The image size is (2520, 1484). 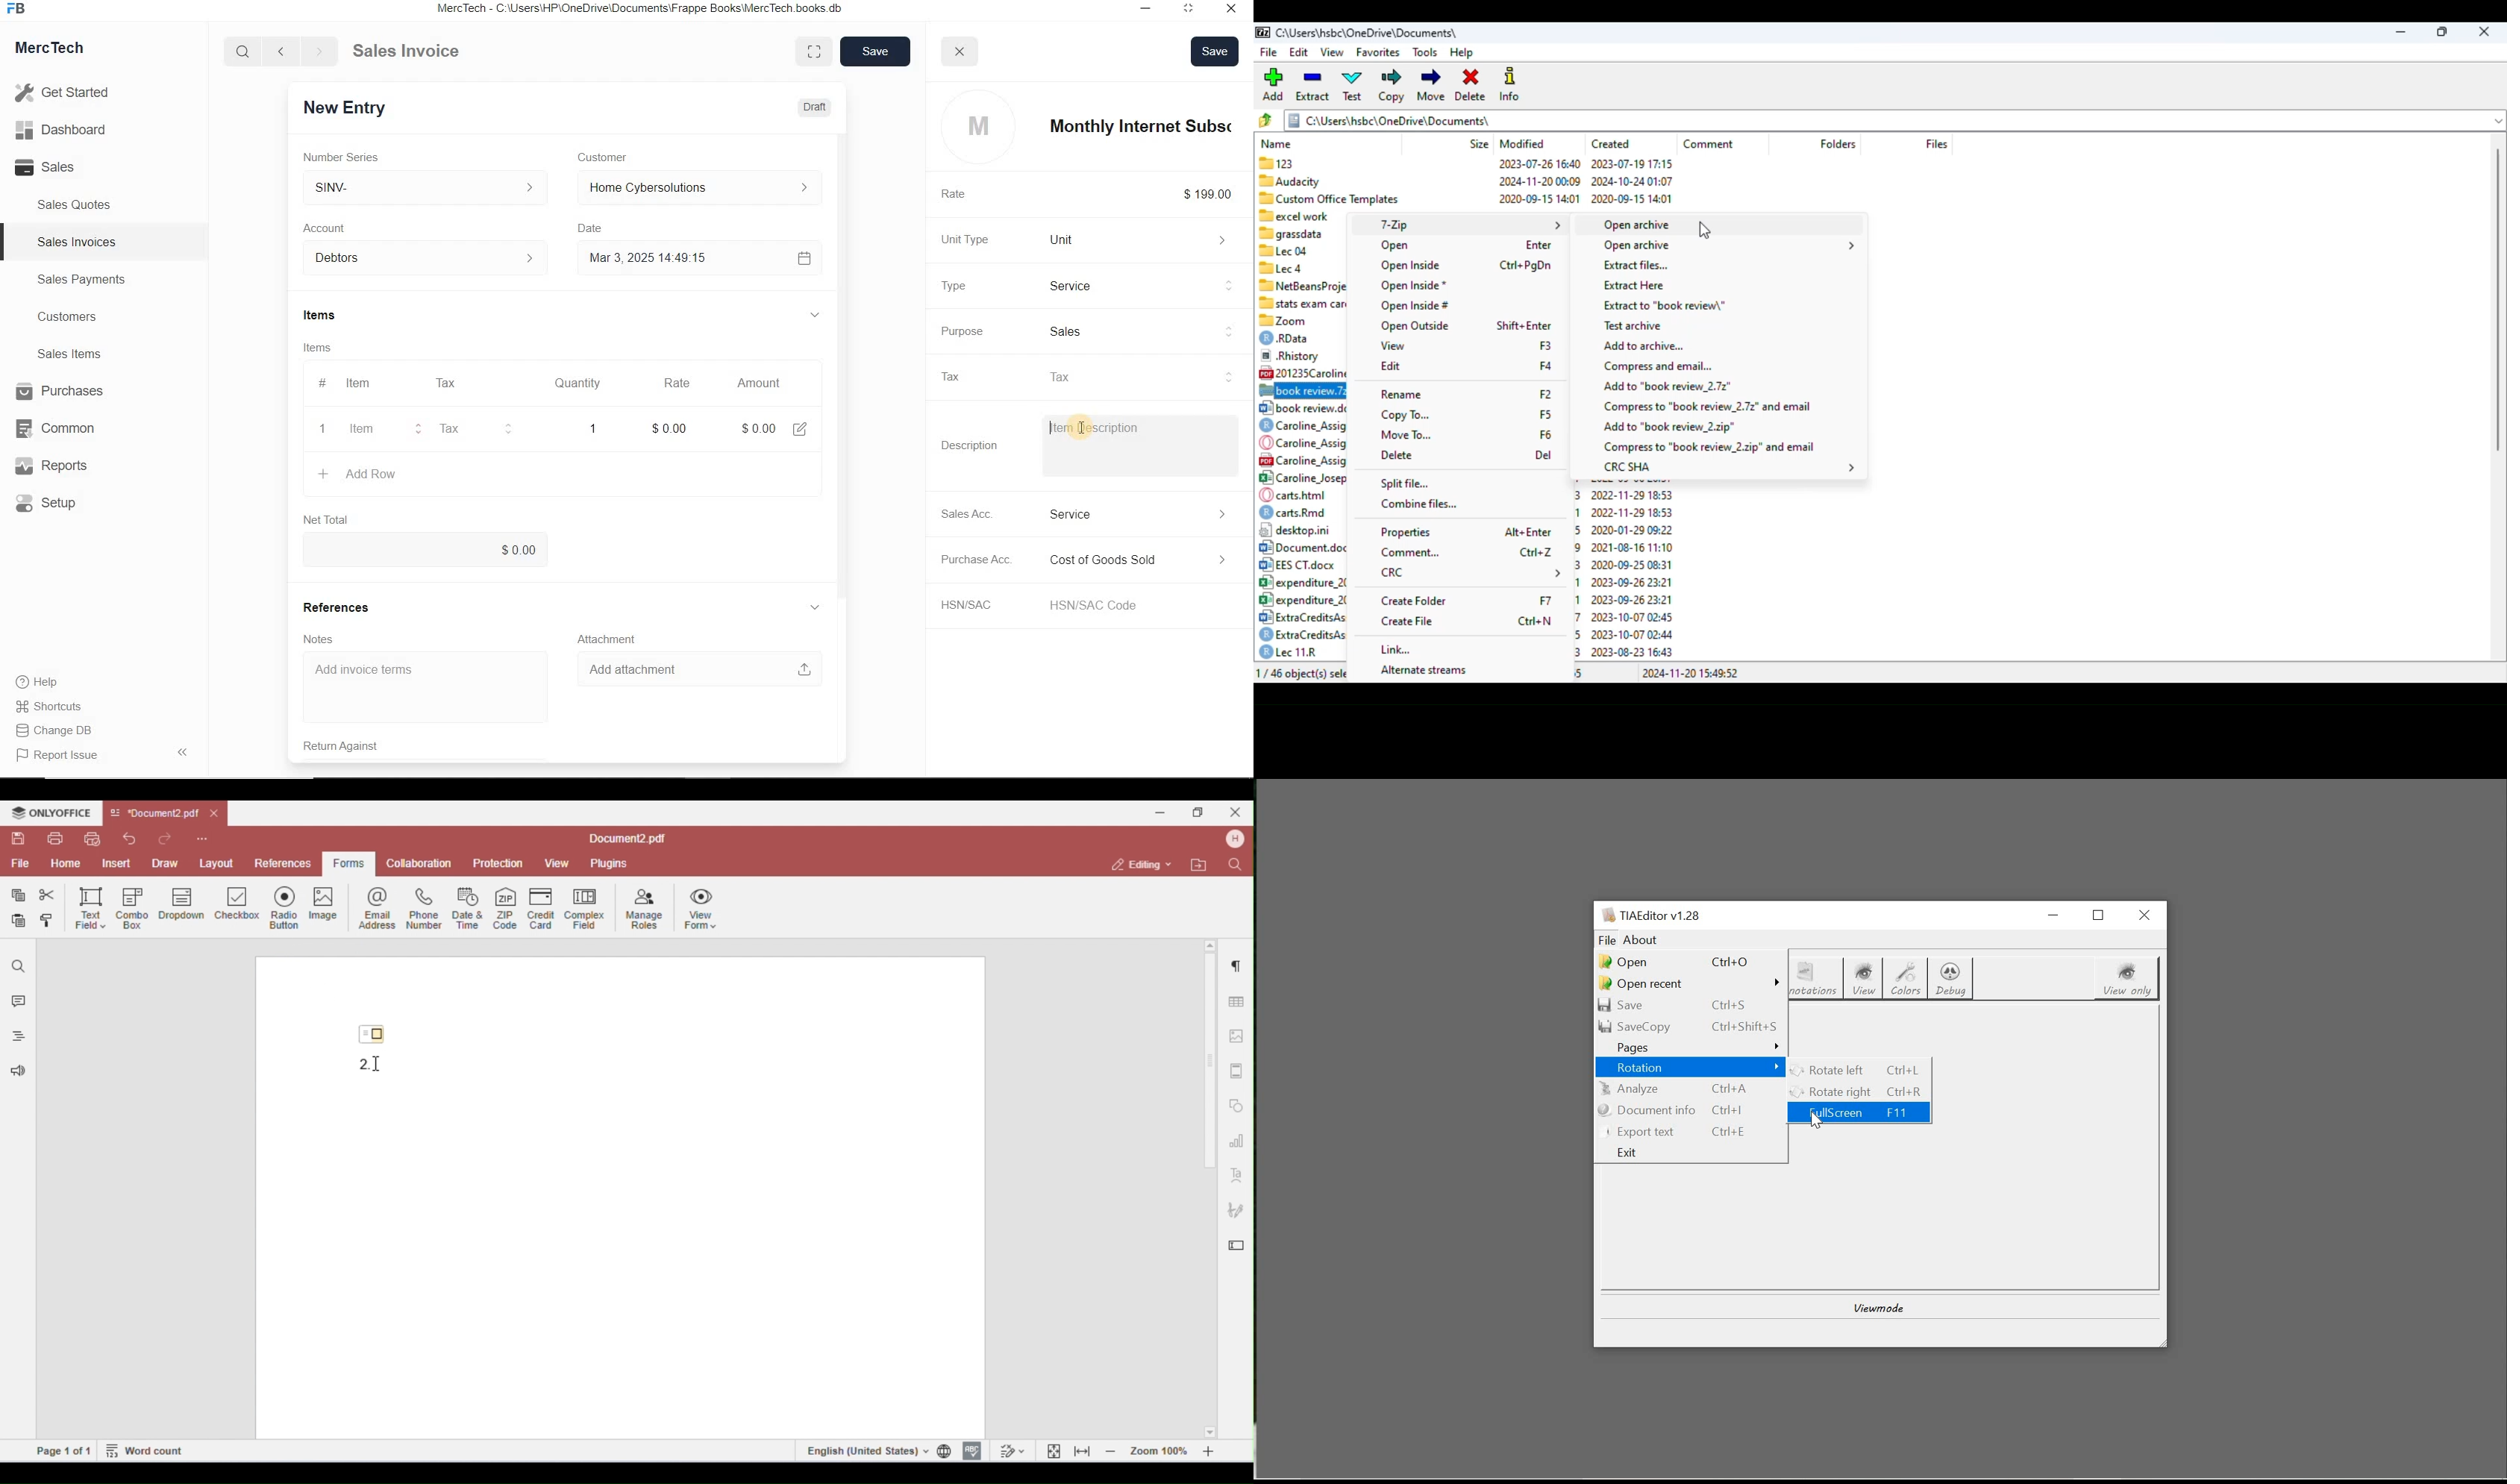 I want to click on add to archive, so click(x=1645, y=347).